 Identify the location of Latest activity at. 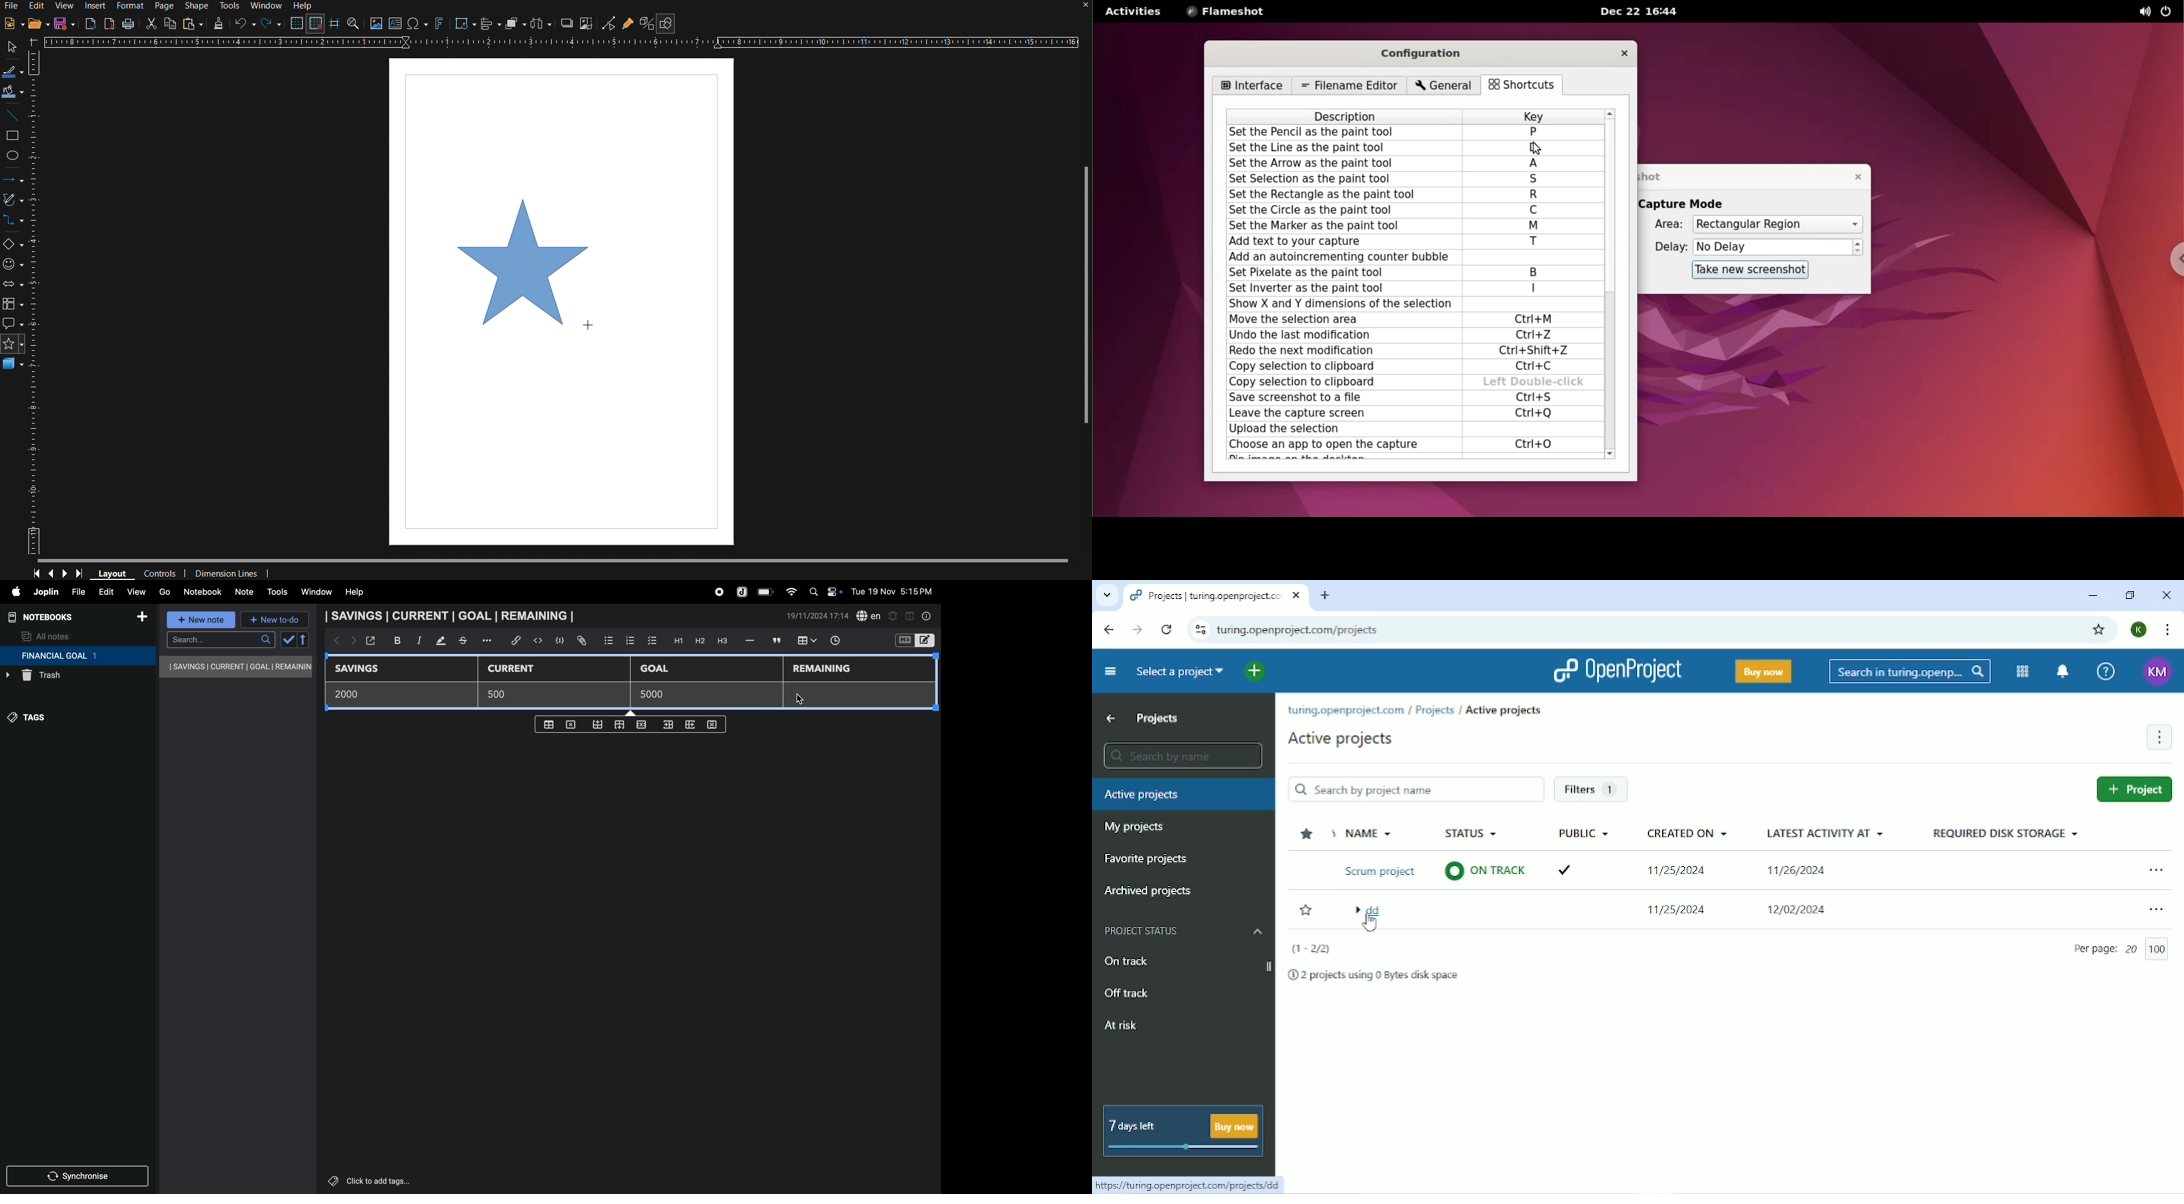
(1826, 873).